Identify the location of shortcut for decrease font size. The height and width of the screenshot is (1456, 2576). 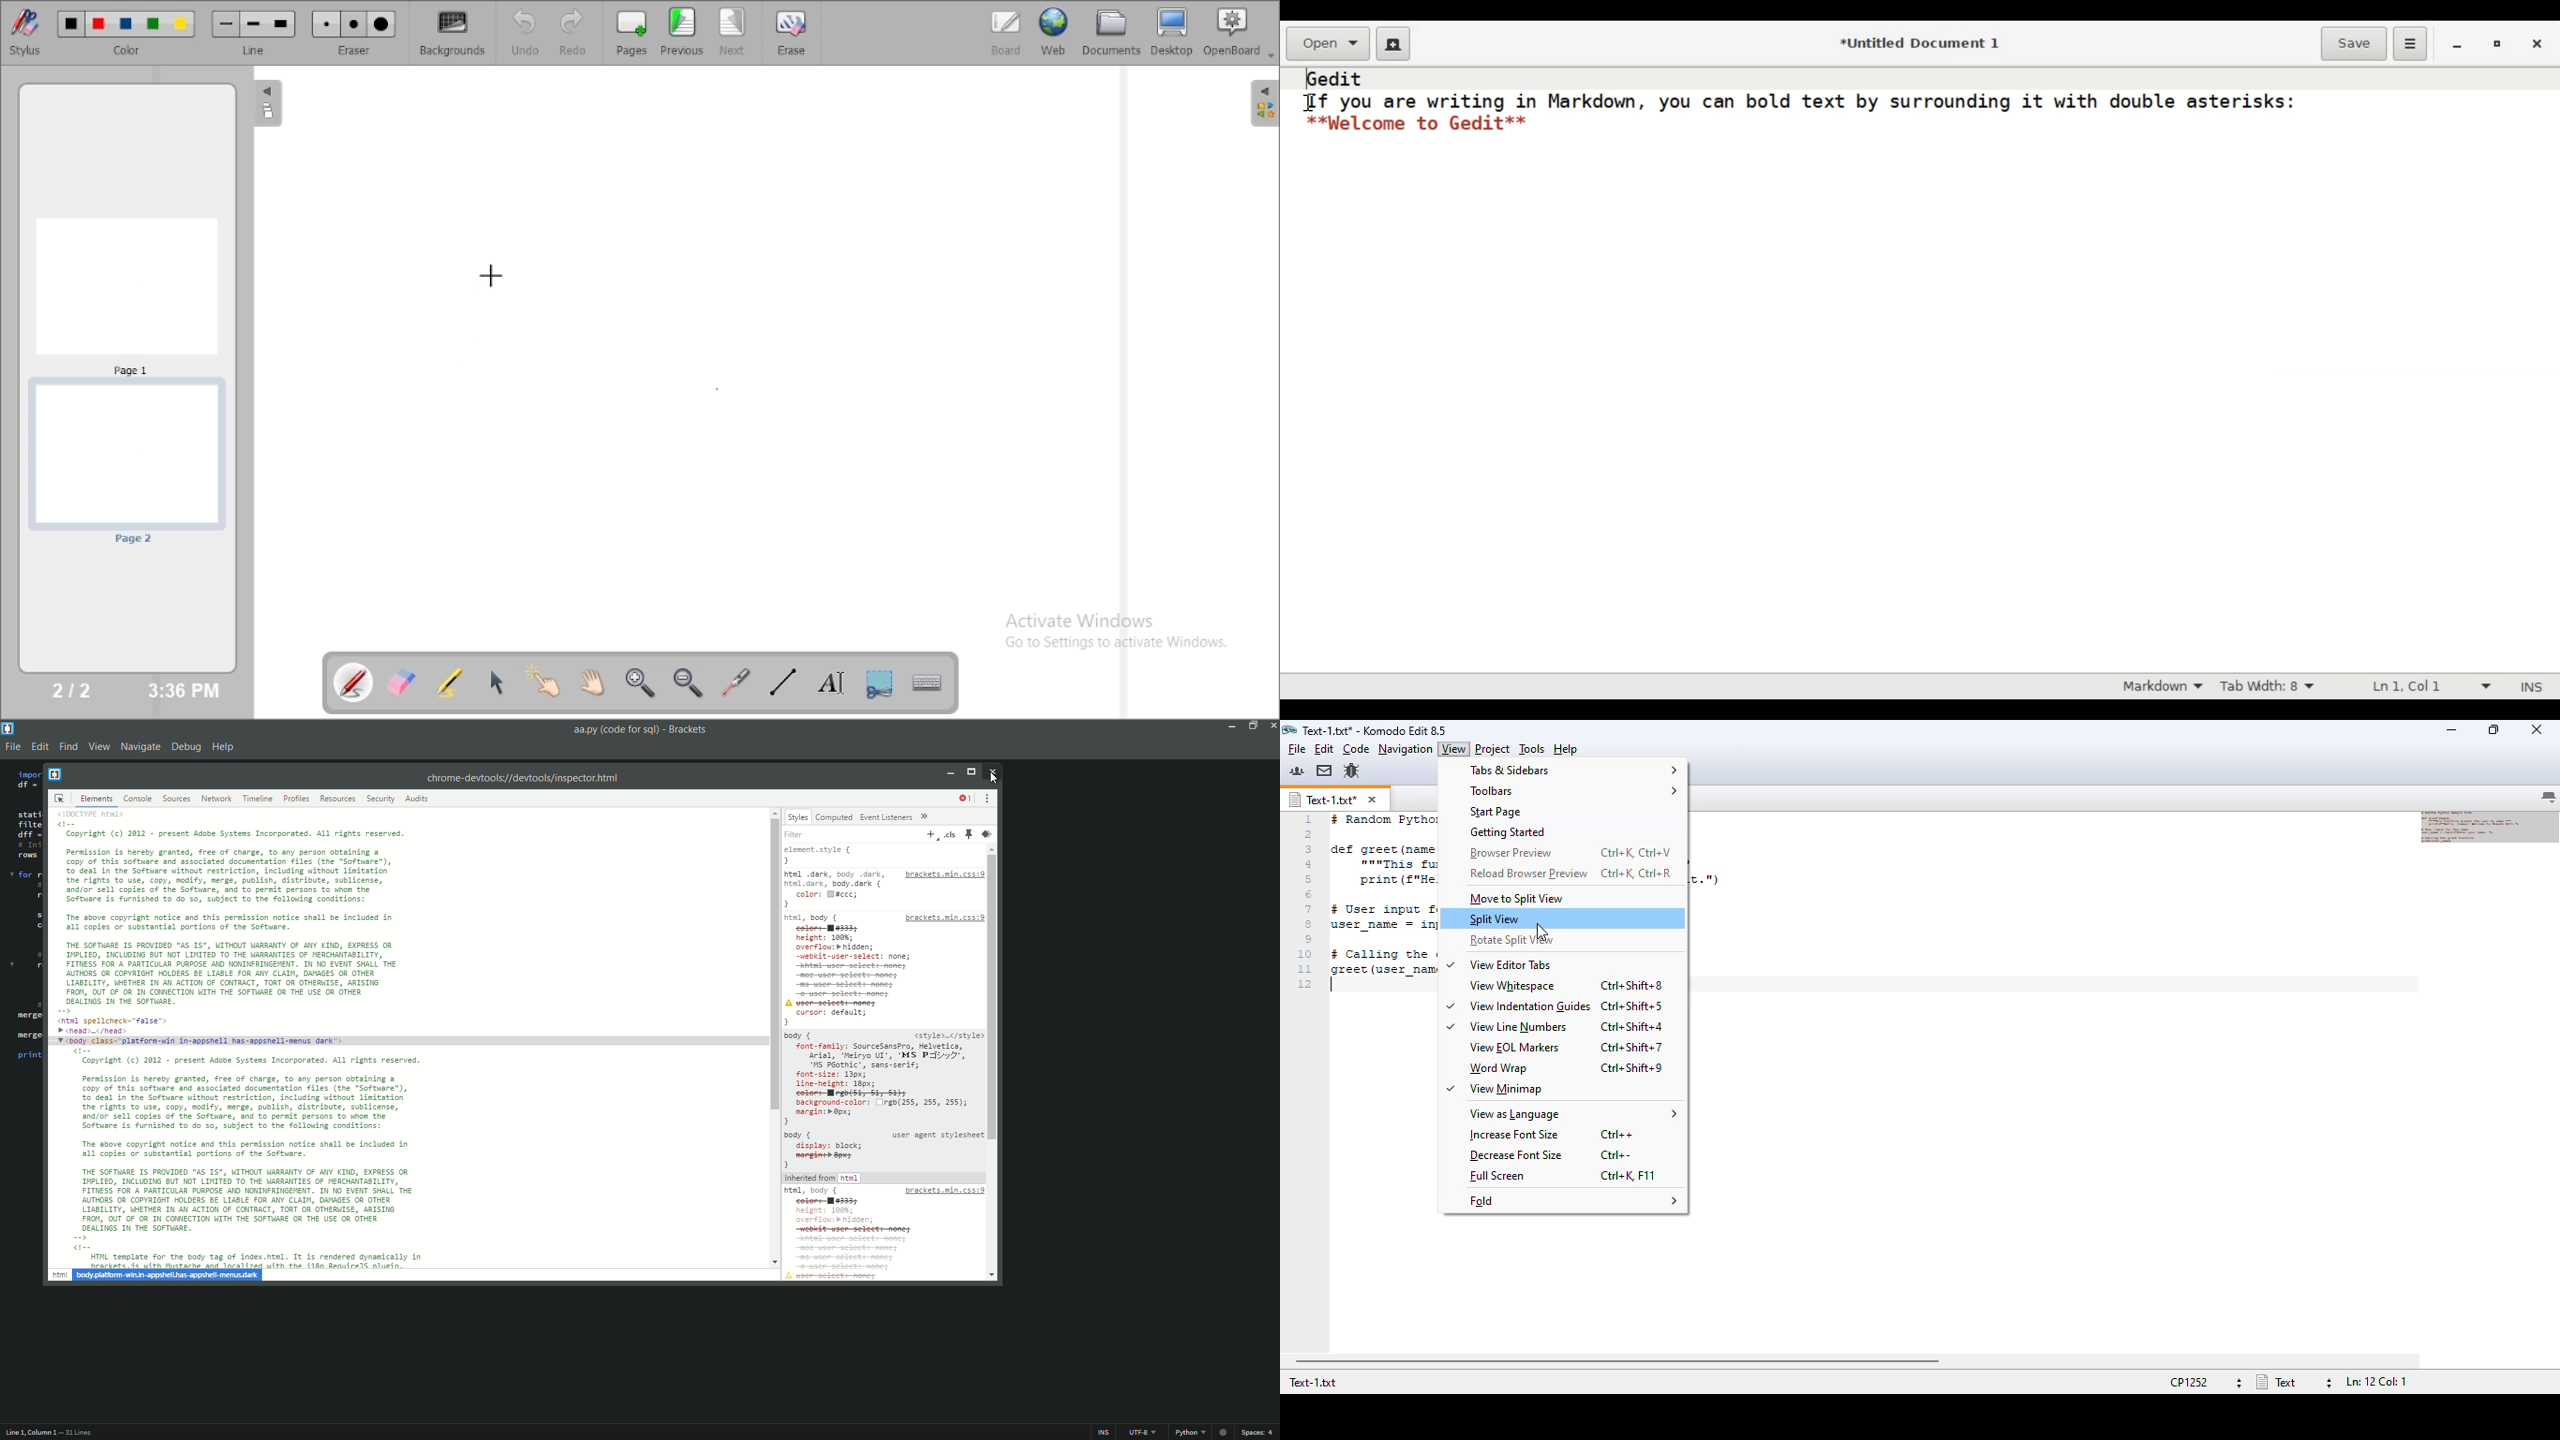
(1617, 1156).